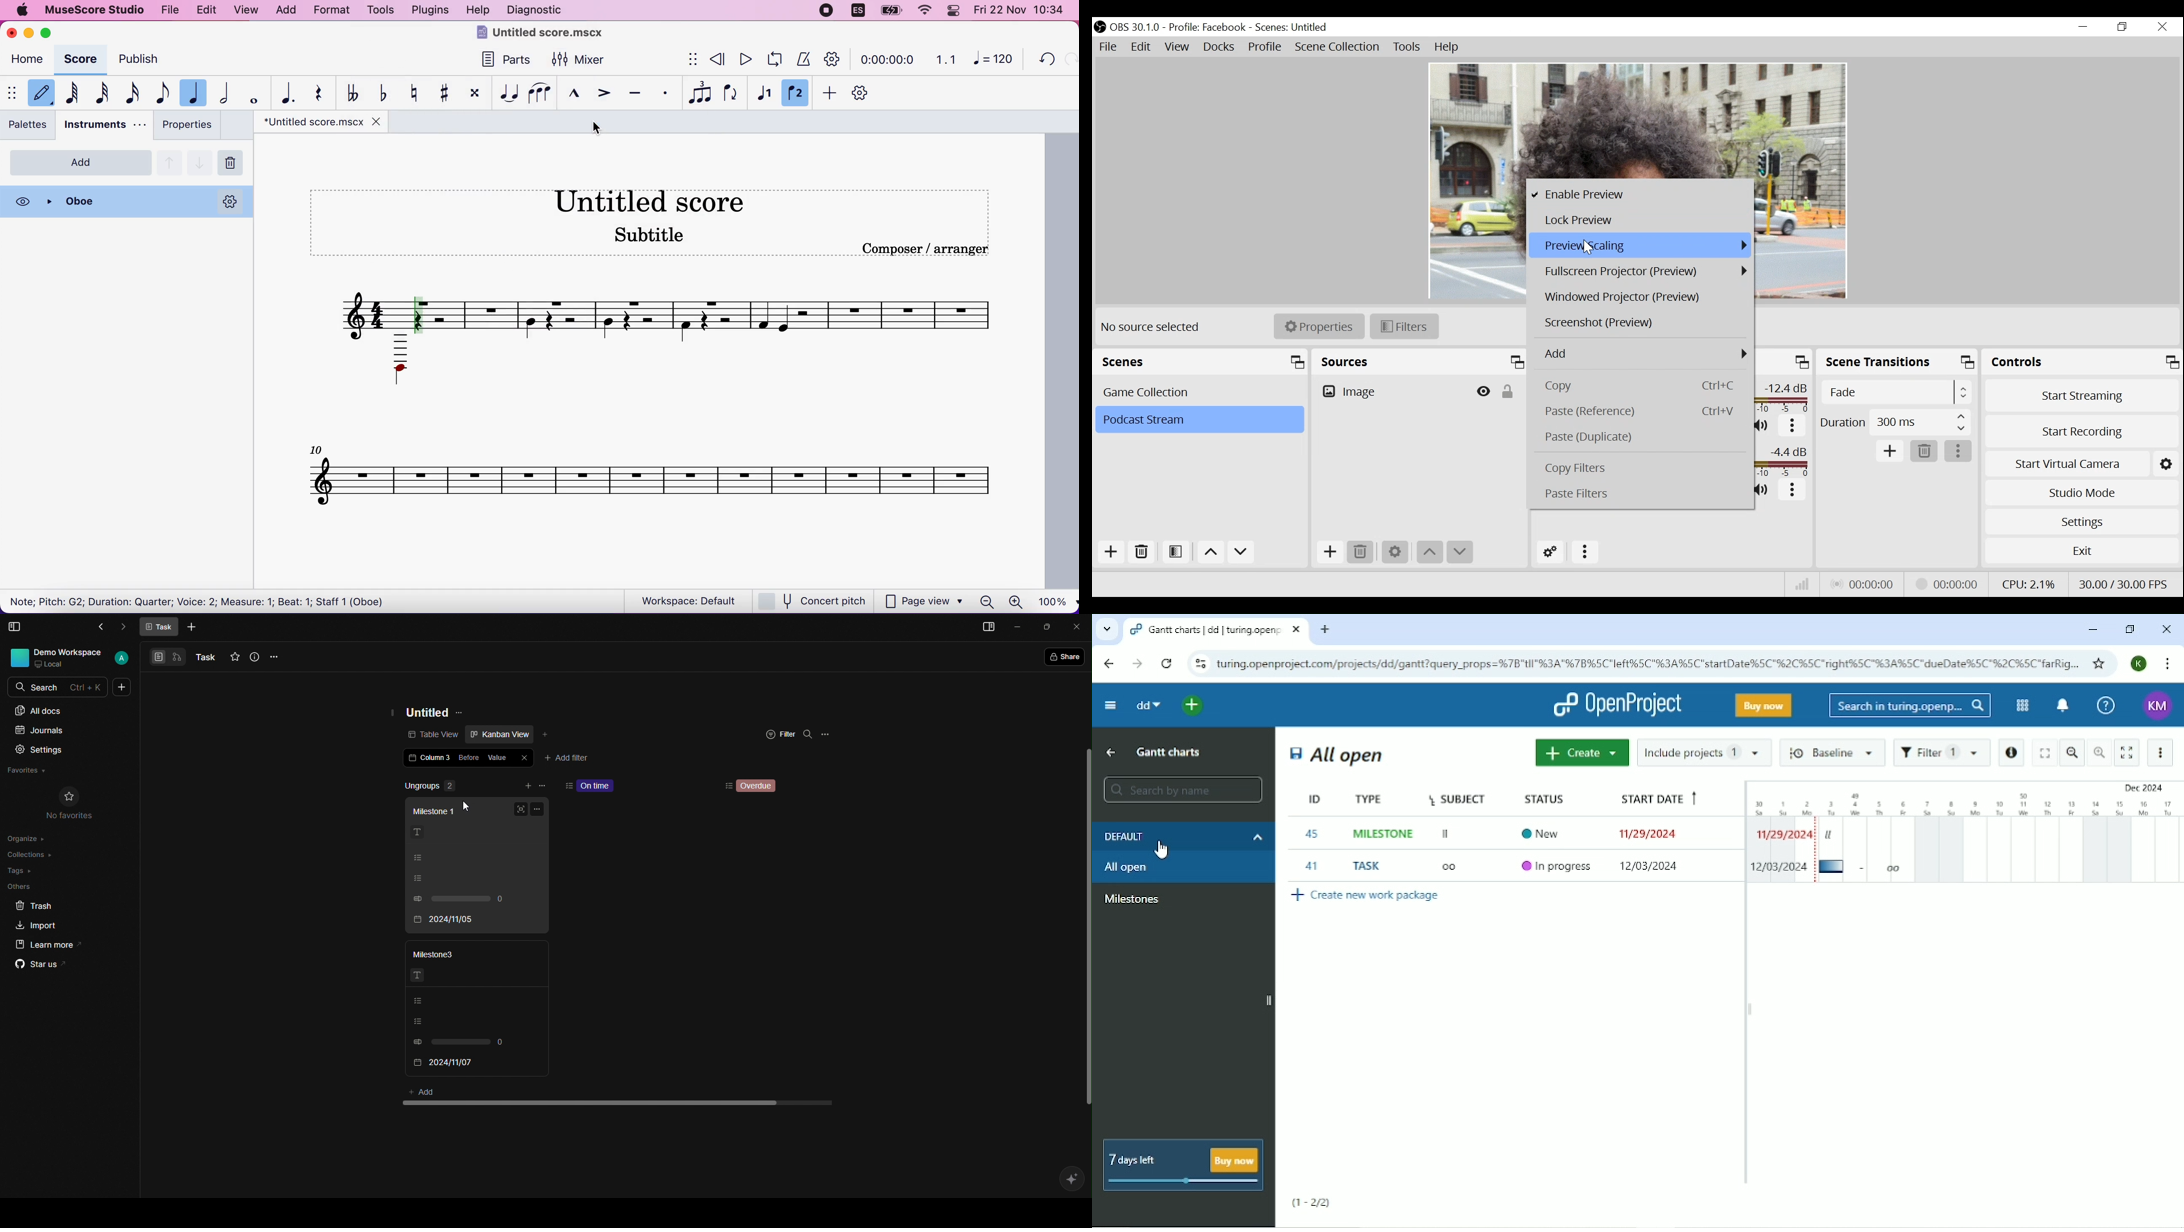 The height and width of the screenshot is (1232, 2184). What do you see at coordinates (34, 905) in the screenshot?
I see `Trash` at bounding box center [34, 905].